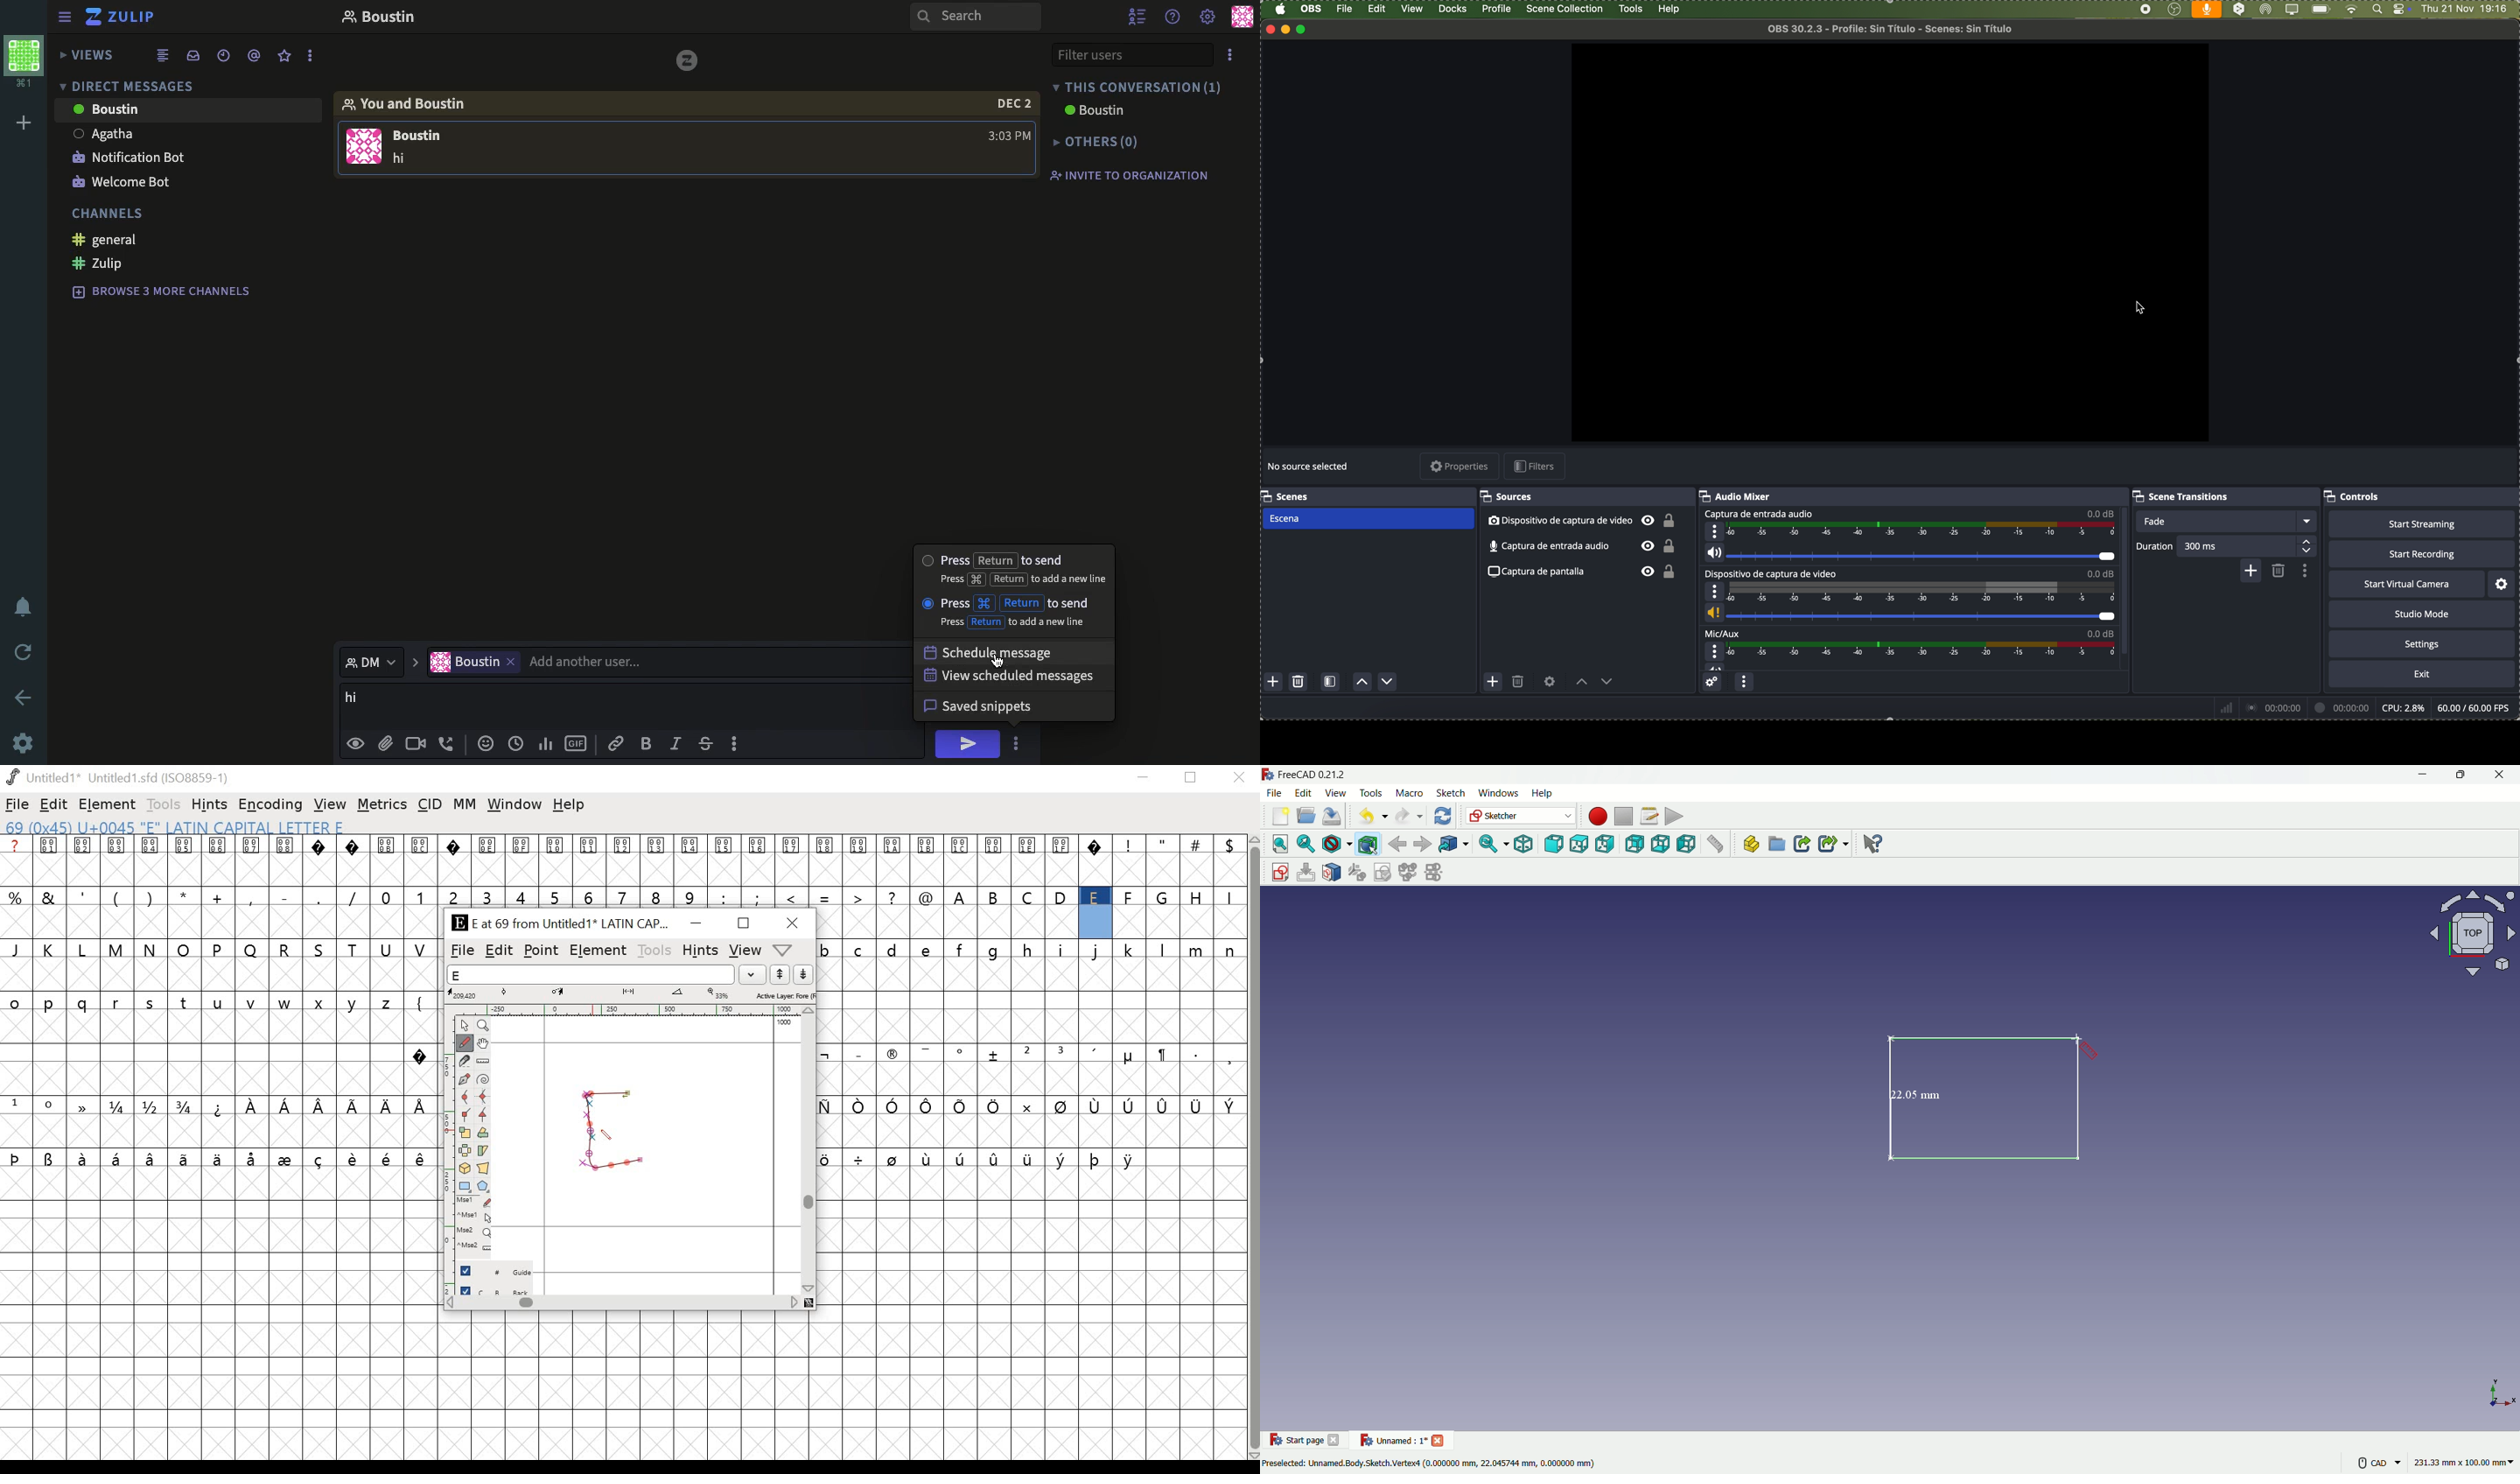 The height and width of the screenshot is (1484, 2520). Describe the element at coordinates (1332, 872) in the screenshot. I see `map sketch to face` at that location.